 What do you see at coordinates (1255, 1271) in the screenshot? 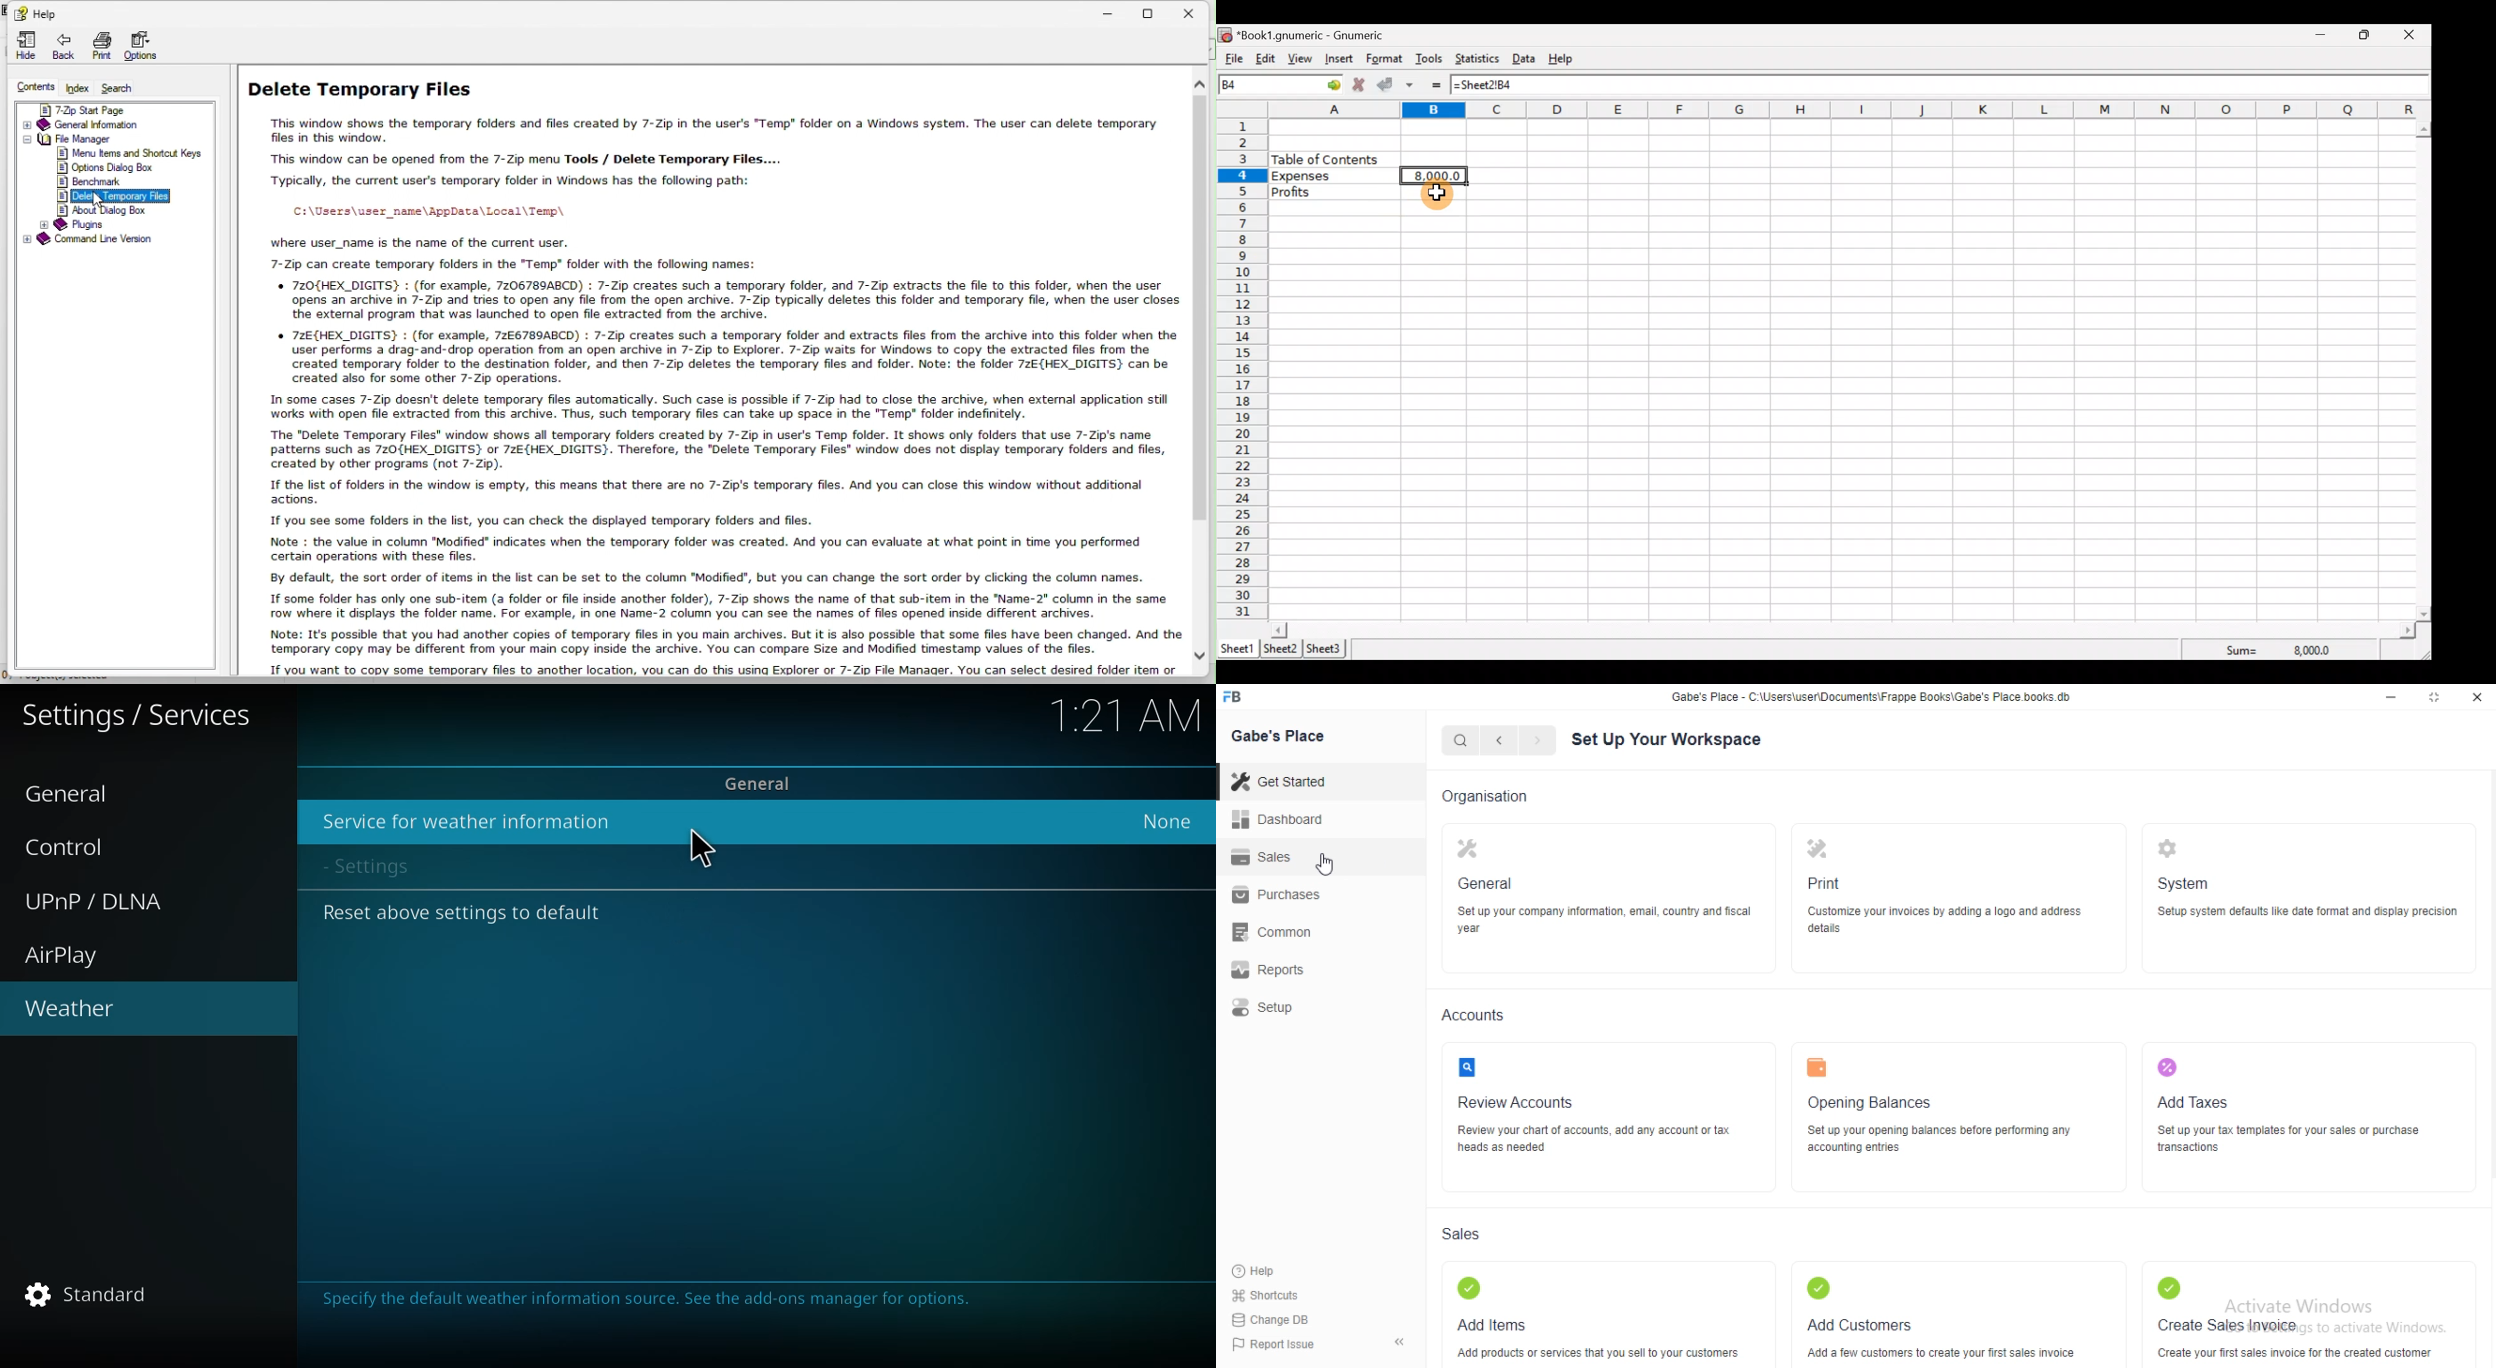
I see `help` at bounding box center [1255, 1271].